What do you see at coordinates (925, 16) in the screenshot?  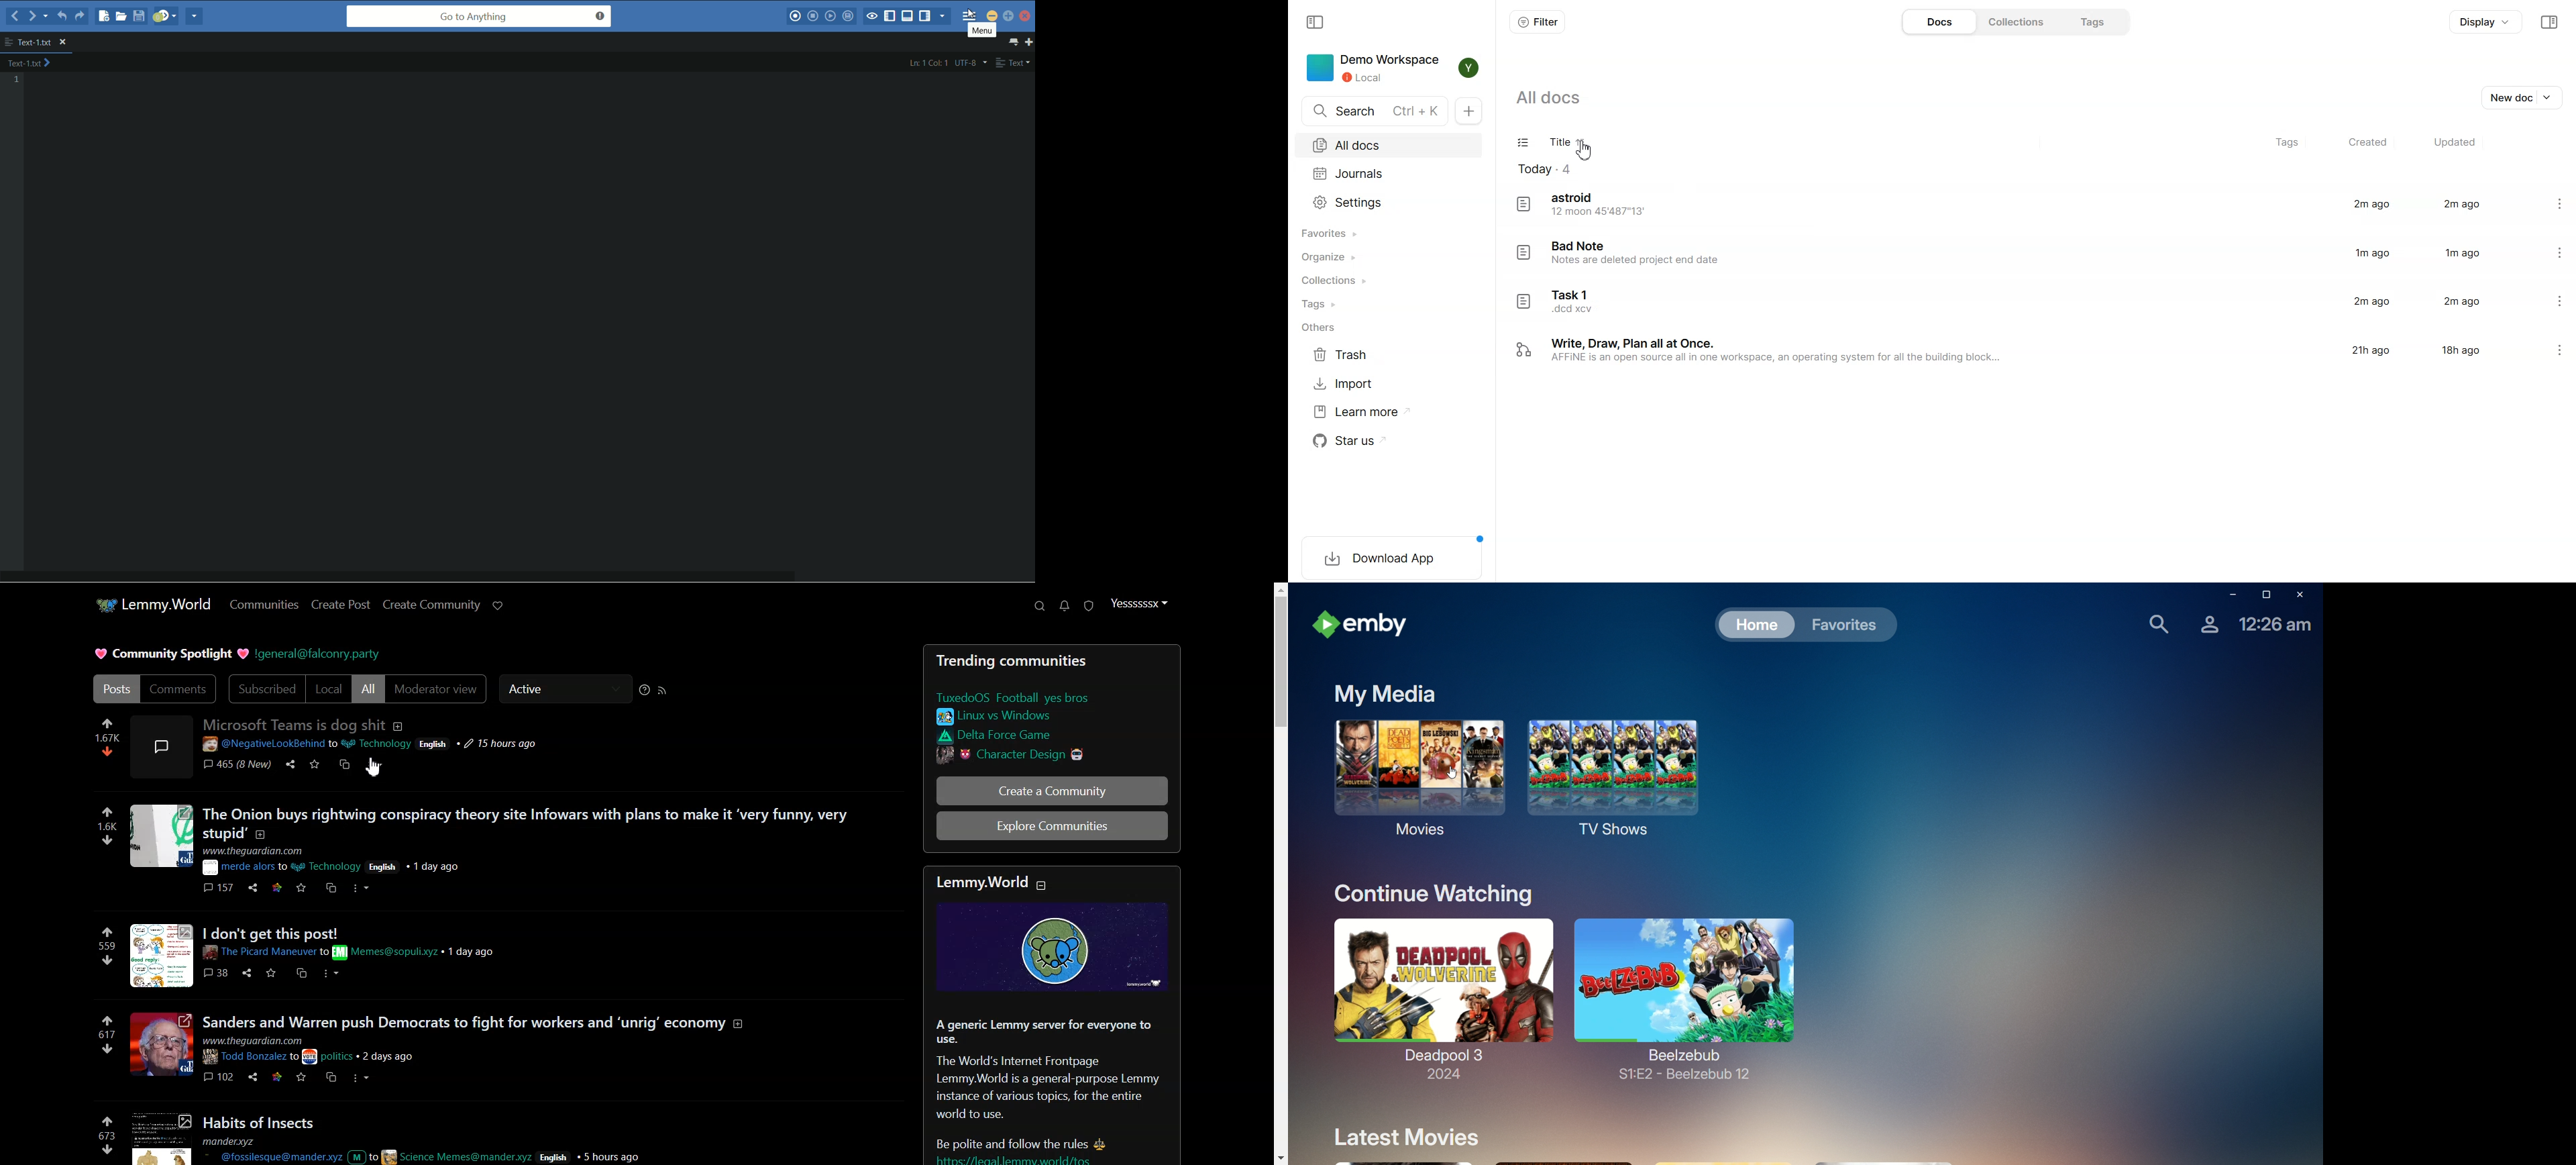 I see `show/hide right panel` at bounding box center [925, 16].